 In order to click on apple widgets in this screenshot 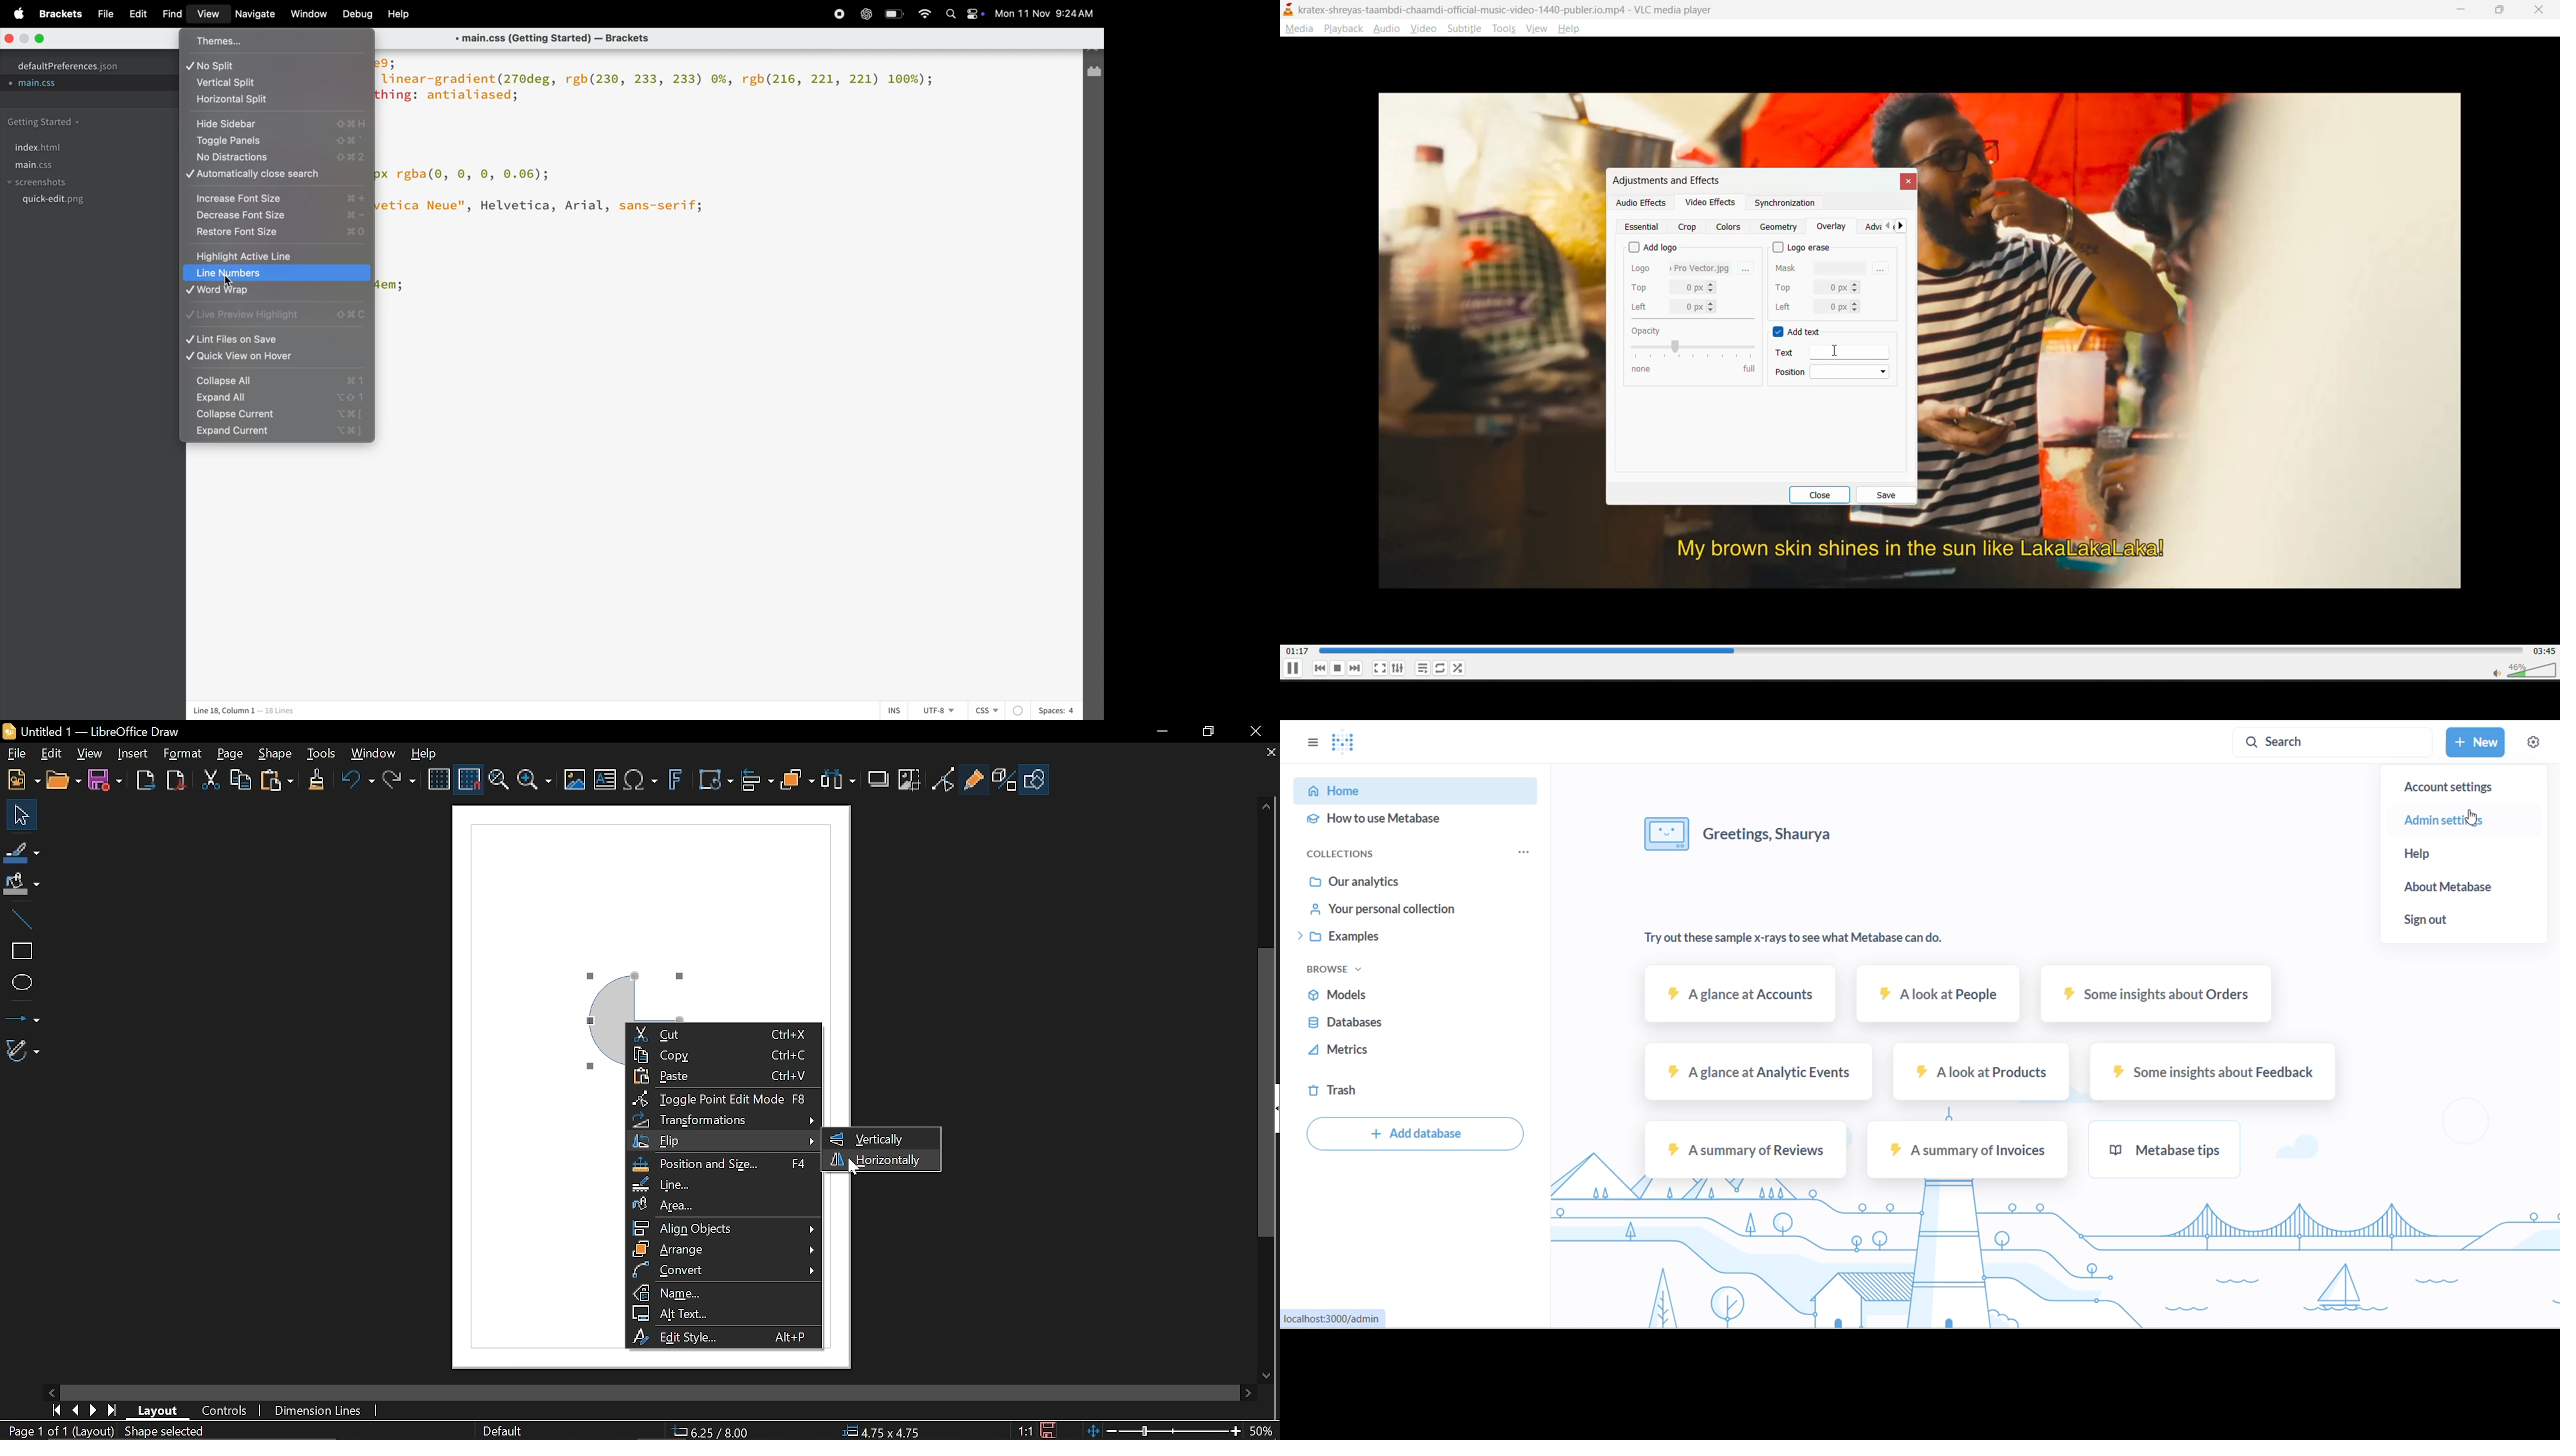, I will do `click(963, 15)`.